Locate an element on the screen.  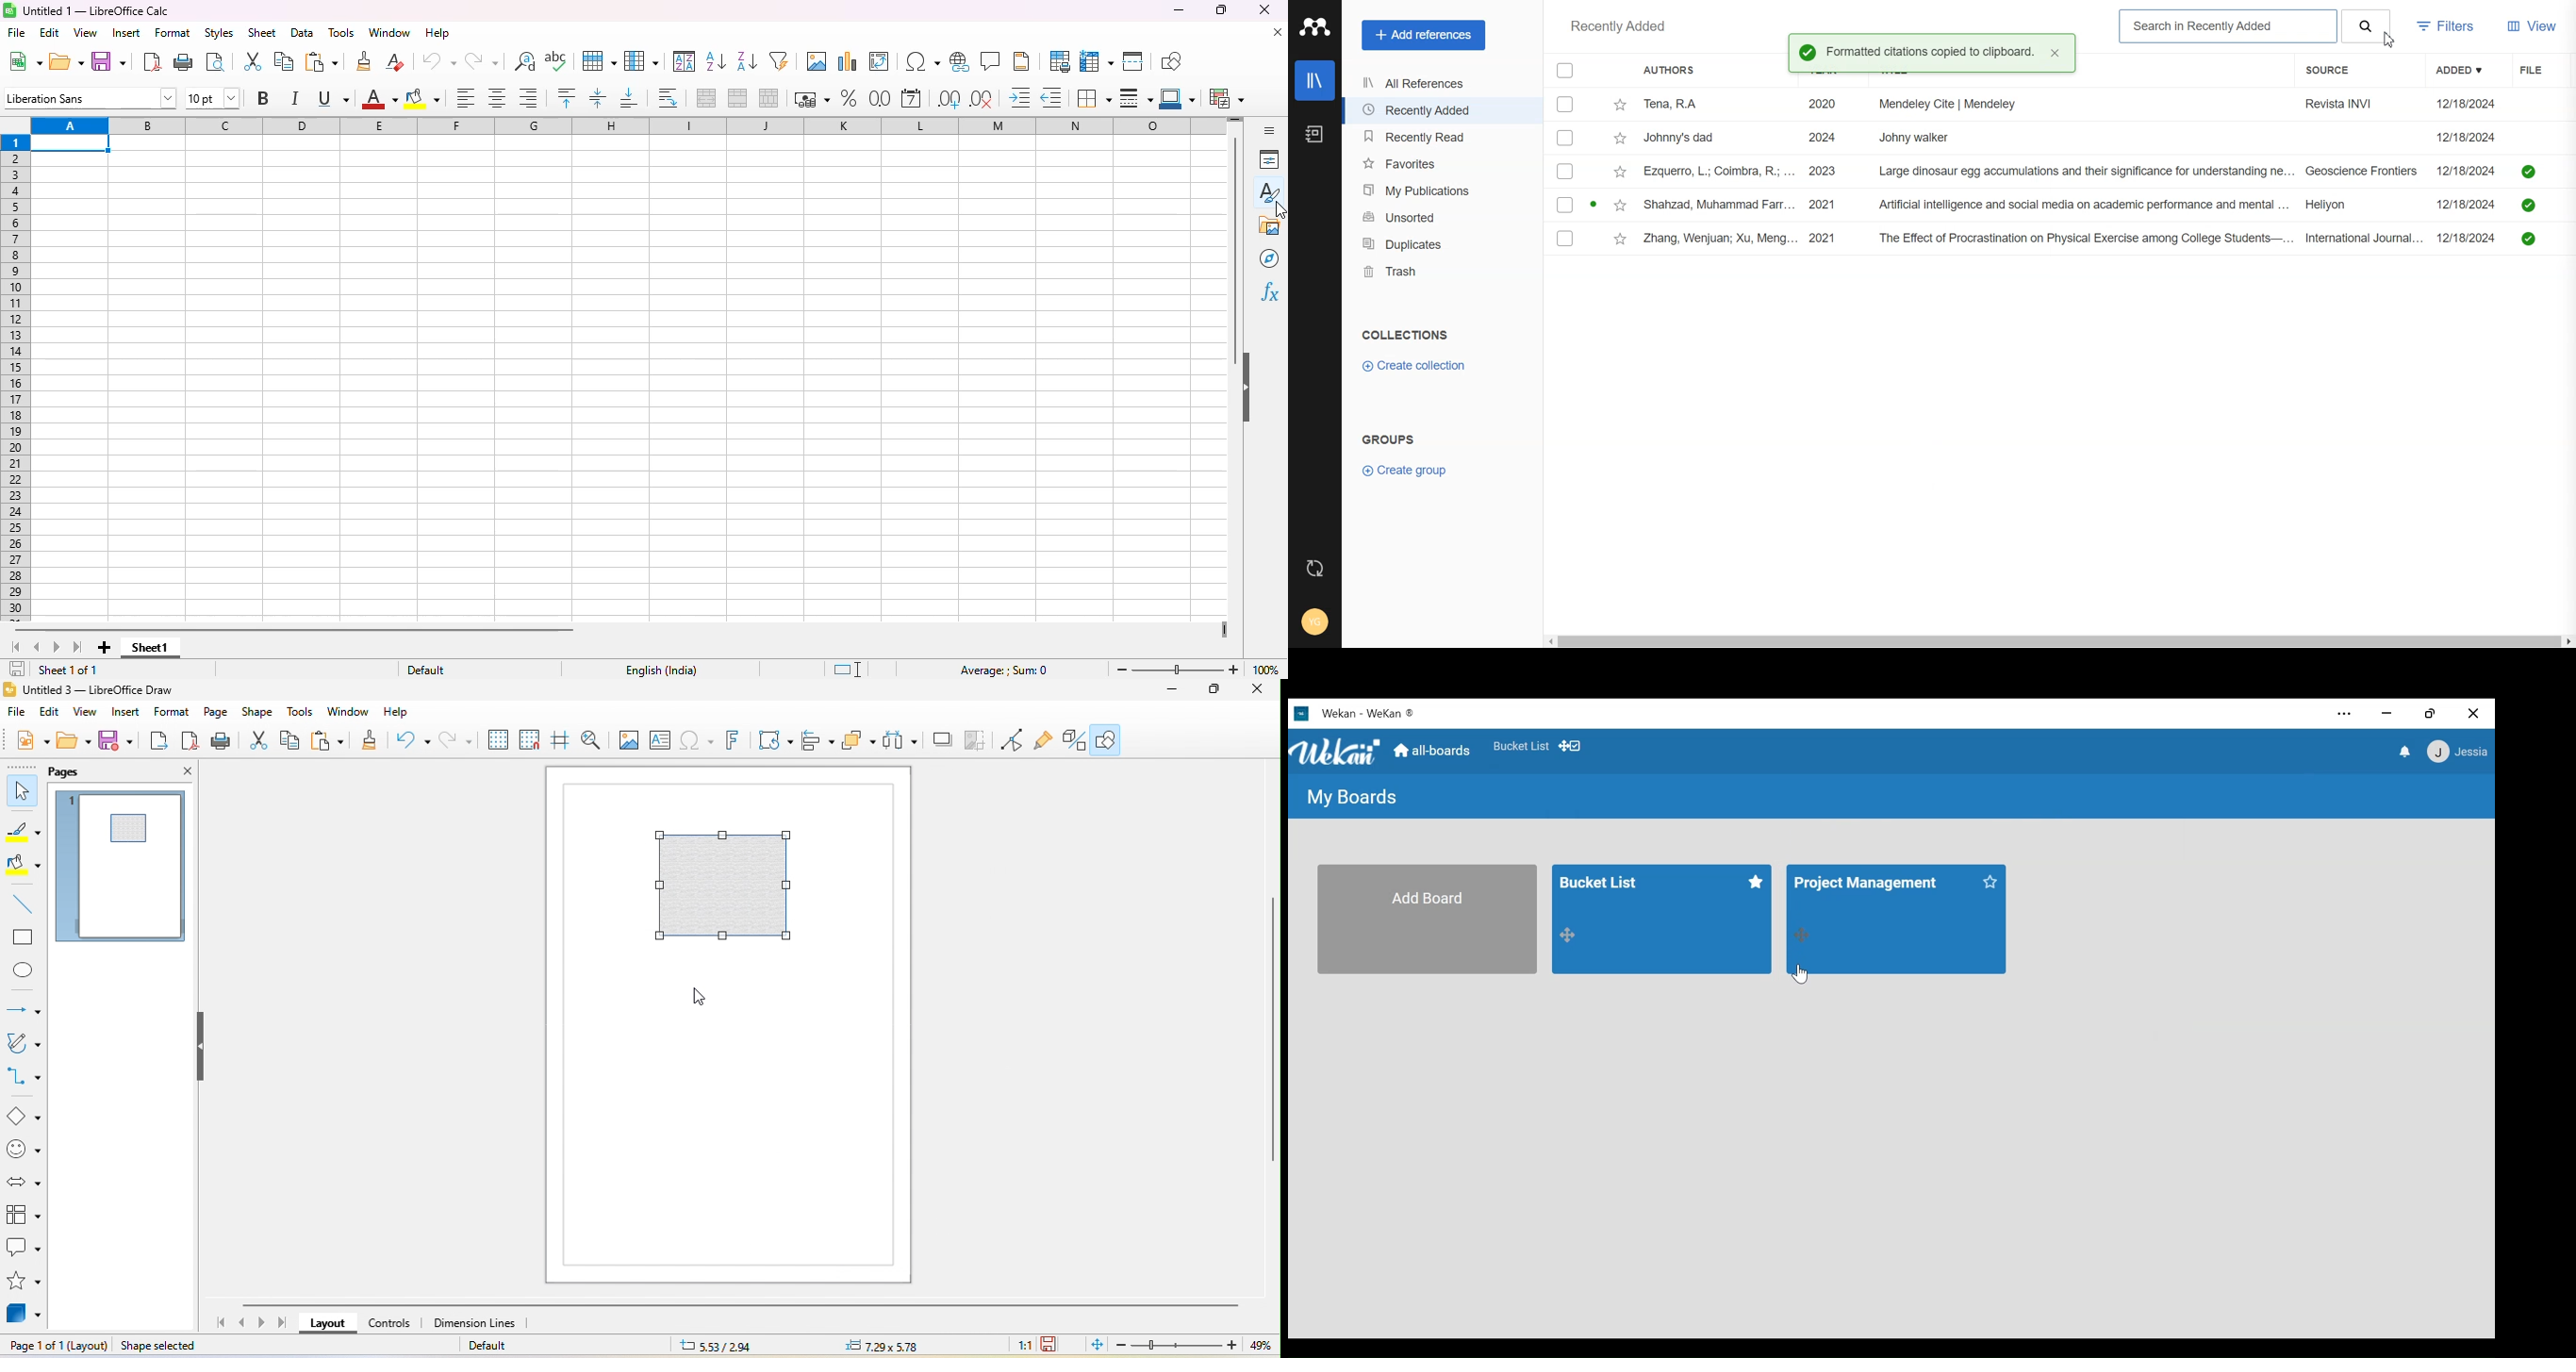
autoFilter is located at coordinates (779, 60).